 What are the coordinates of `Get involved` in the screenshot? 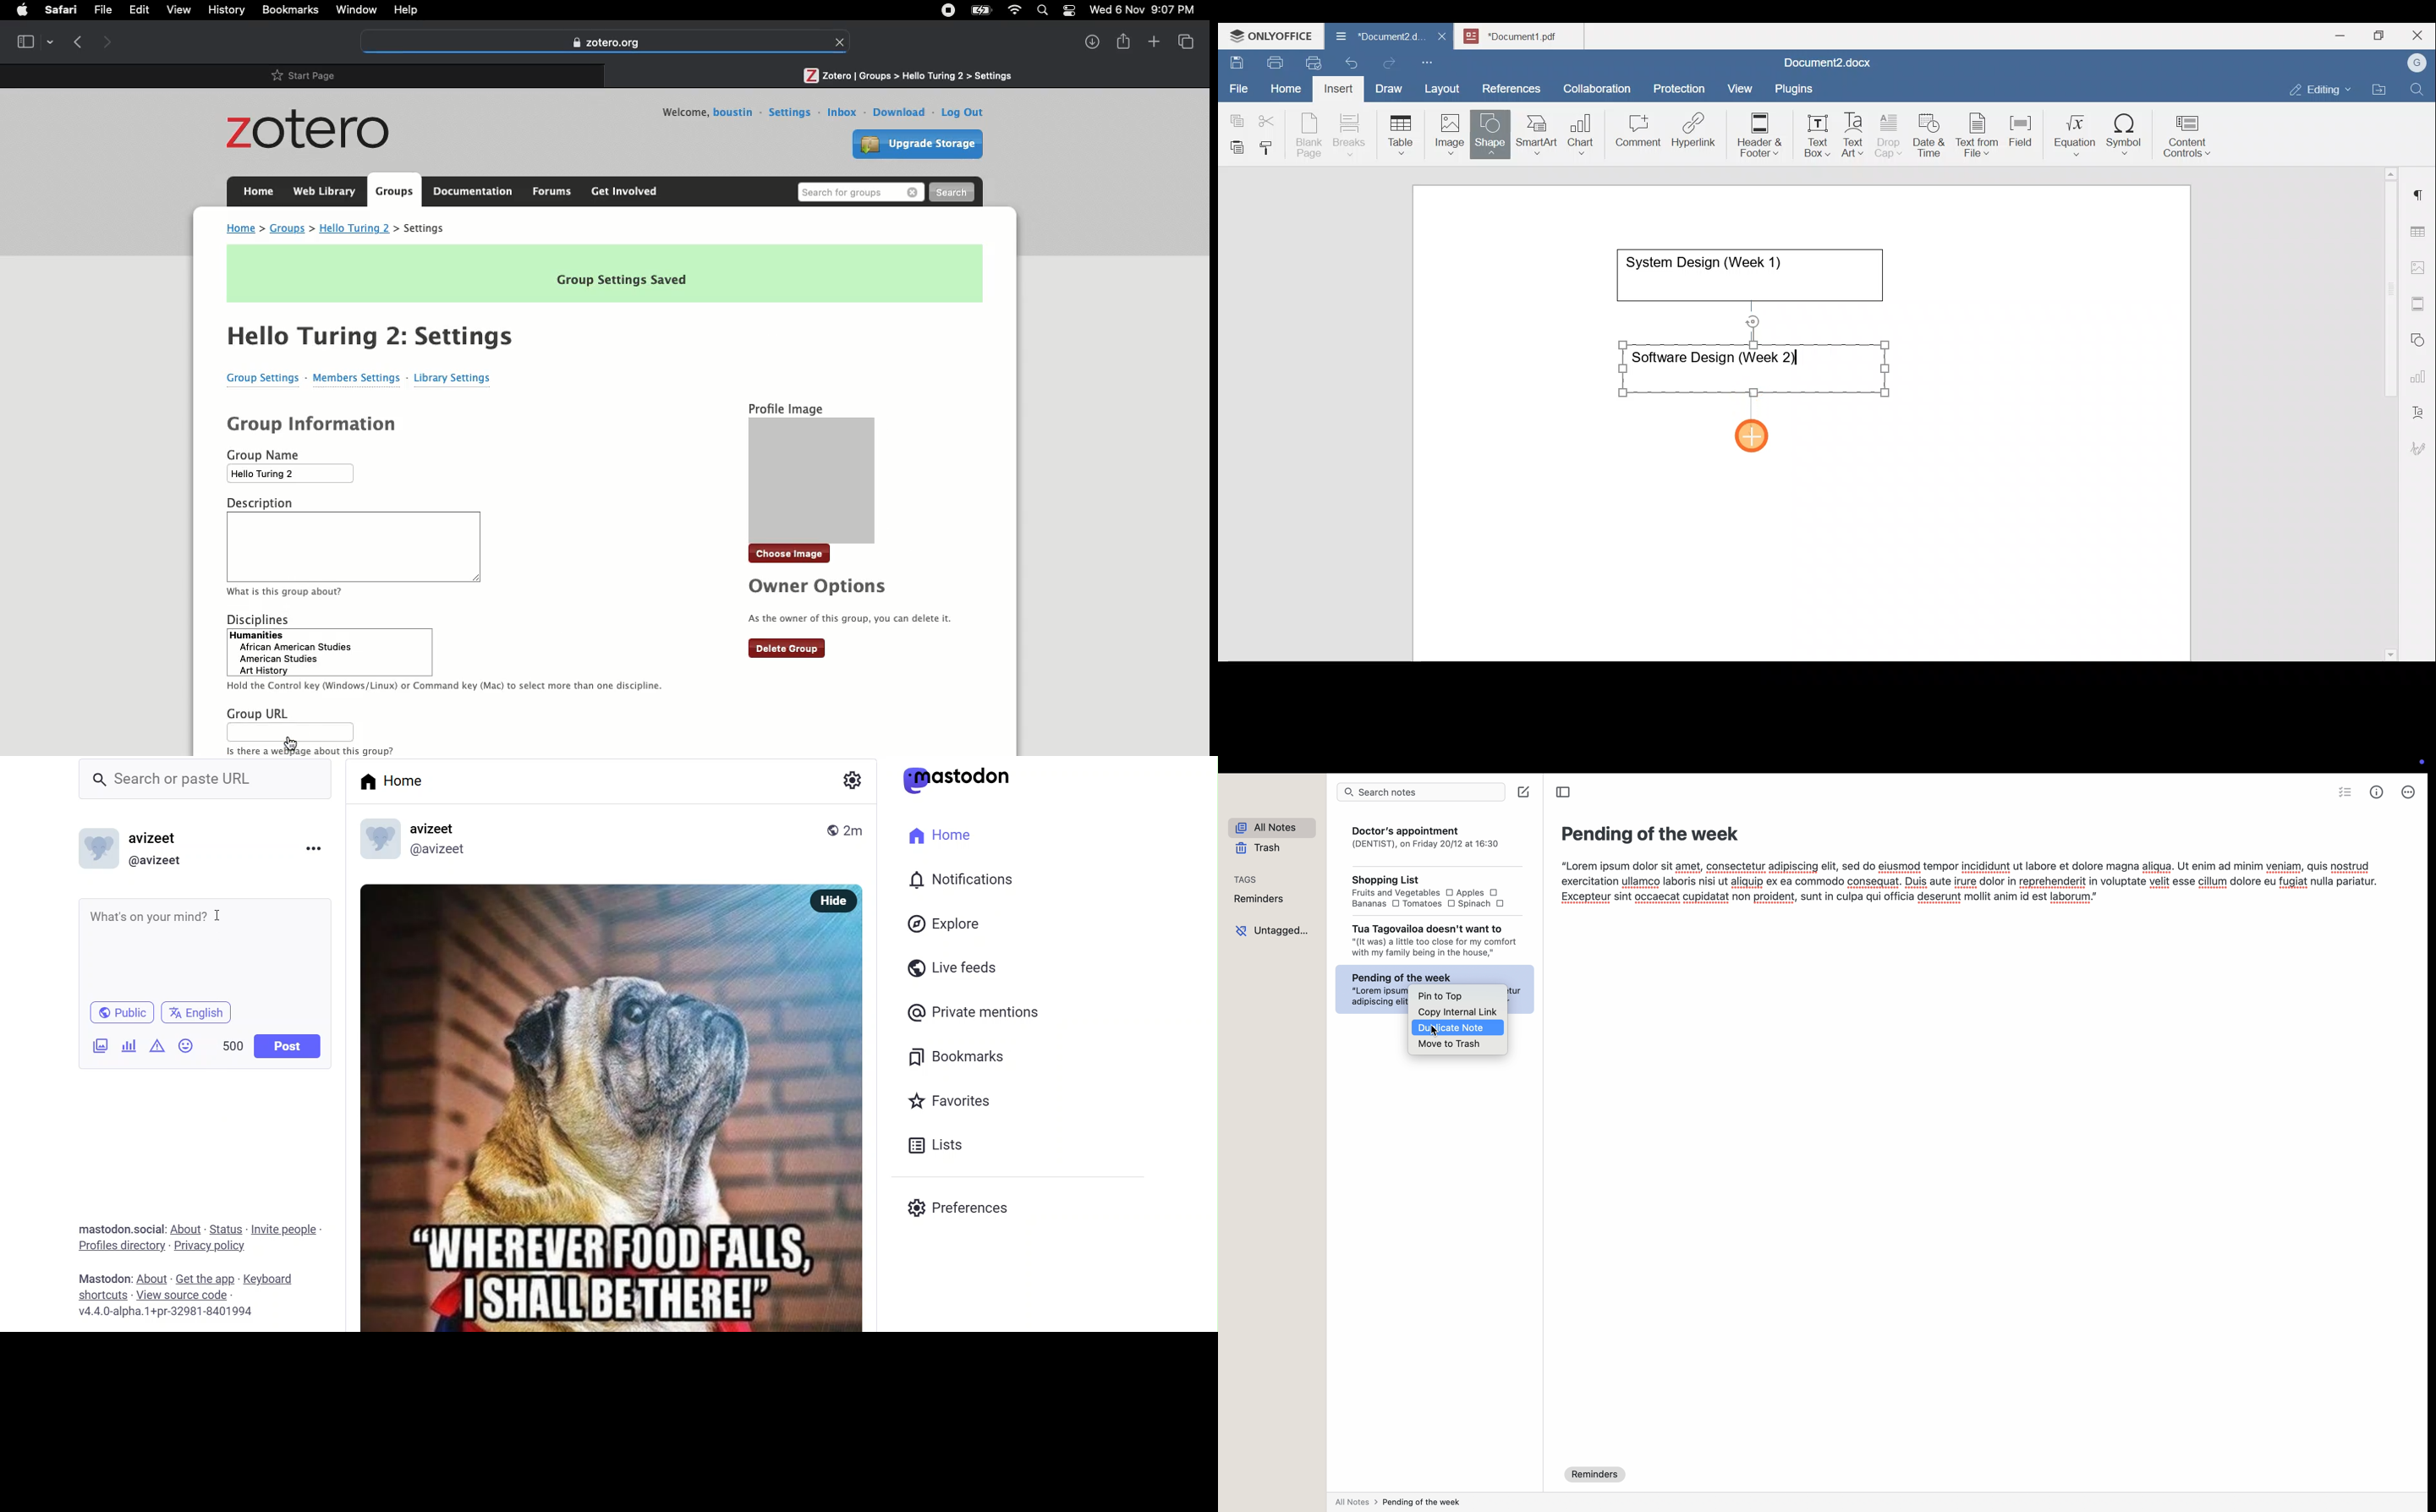 It's located at (623, 191).